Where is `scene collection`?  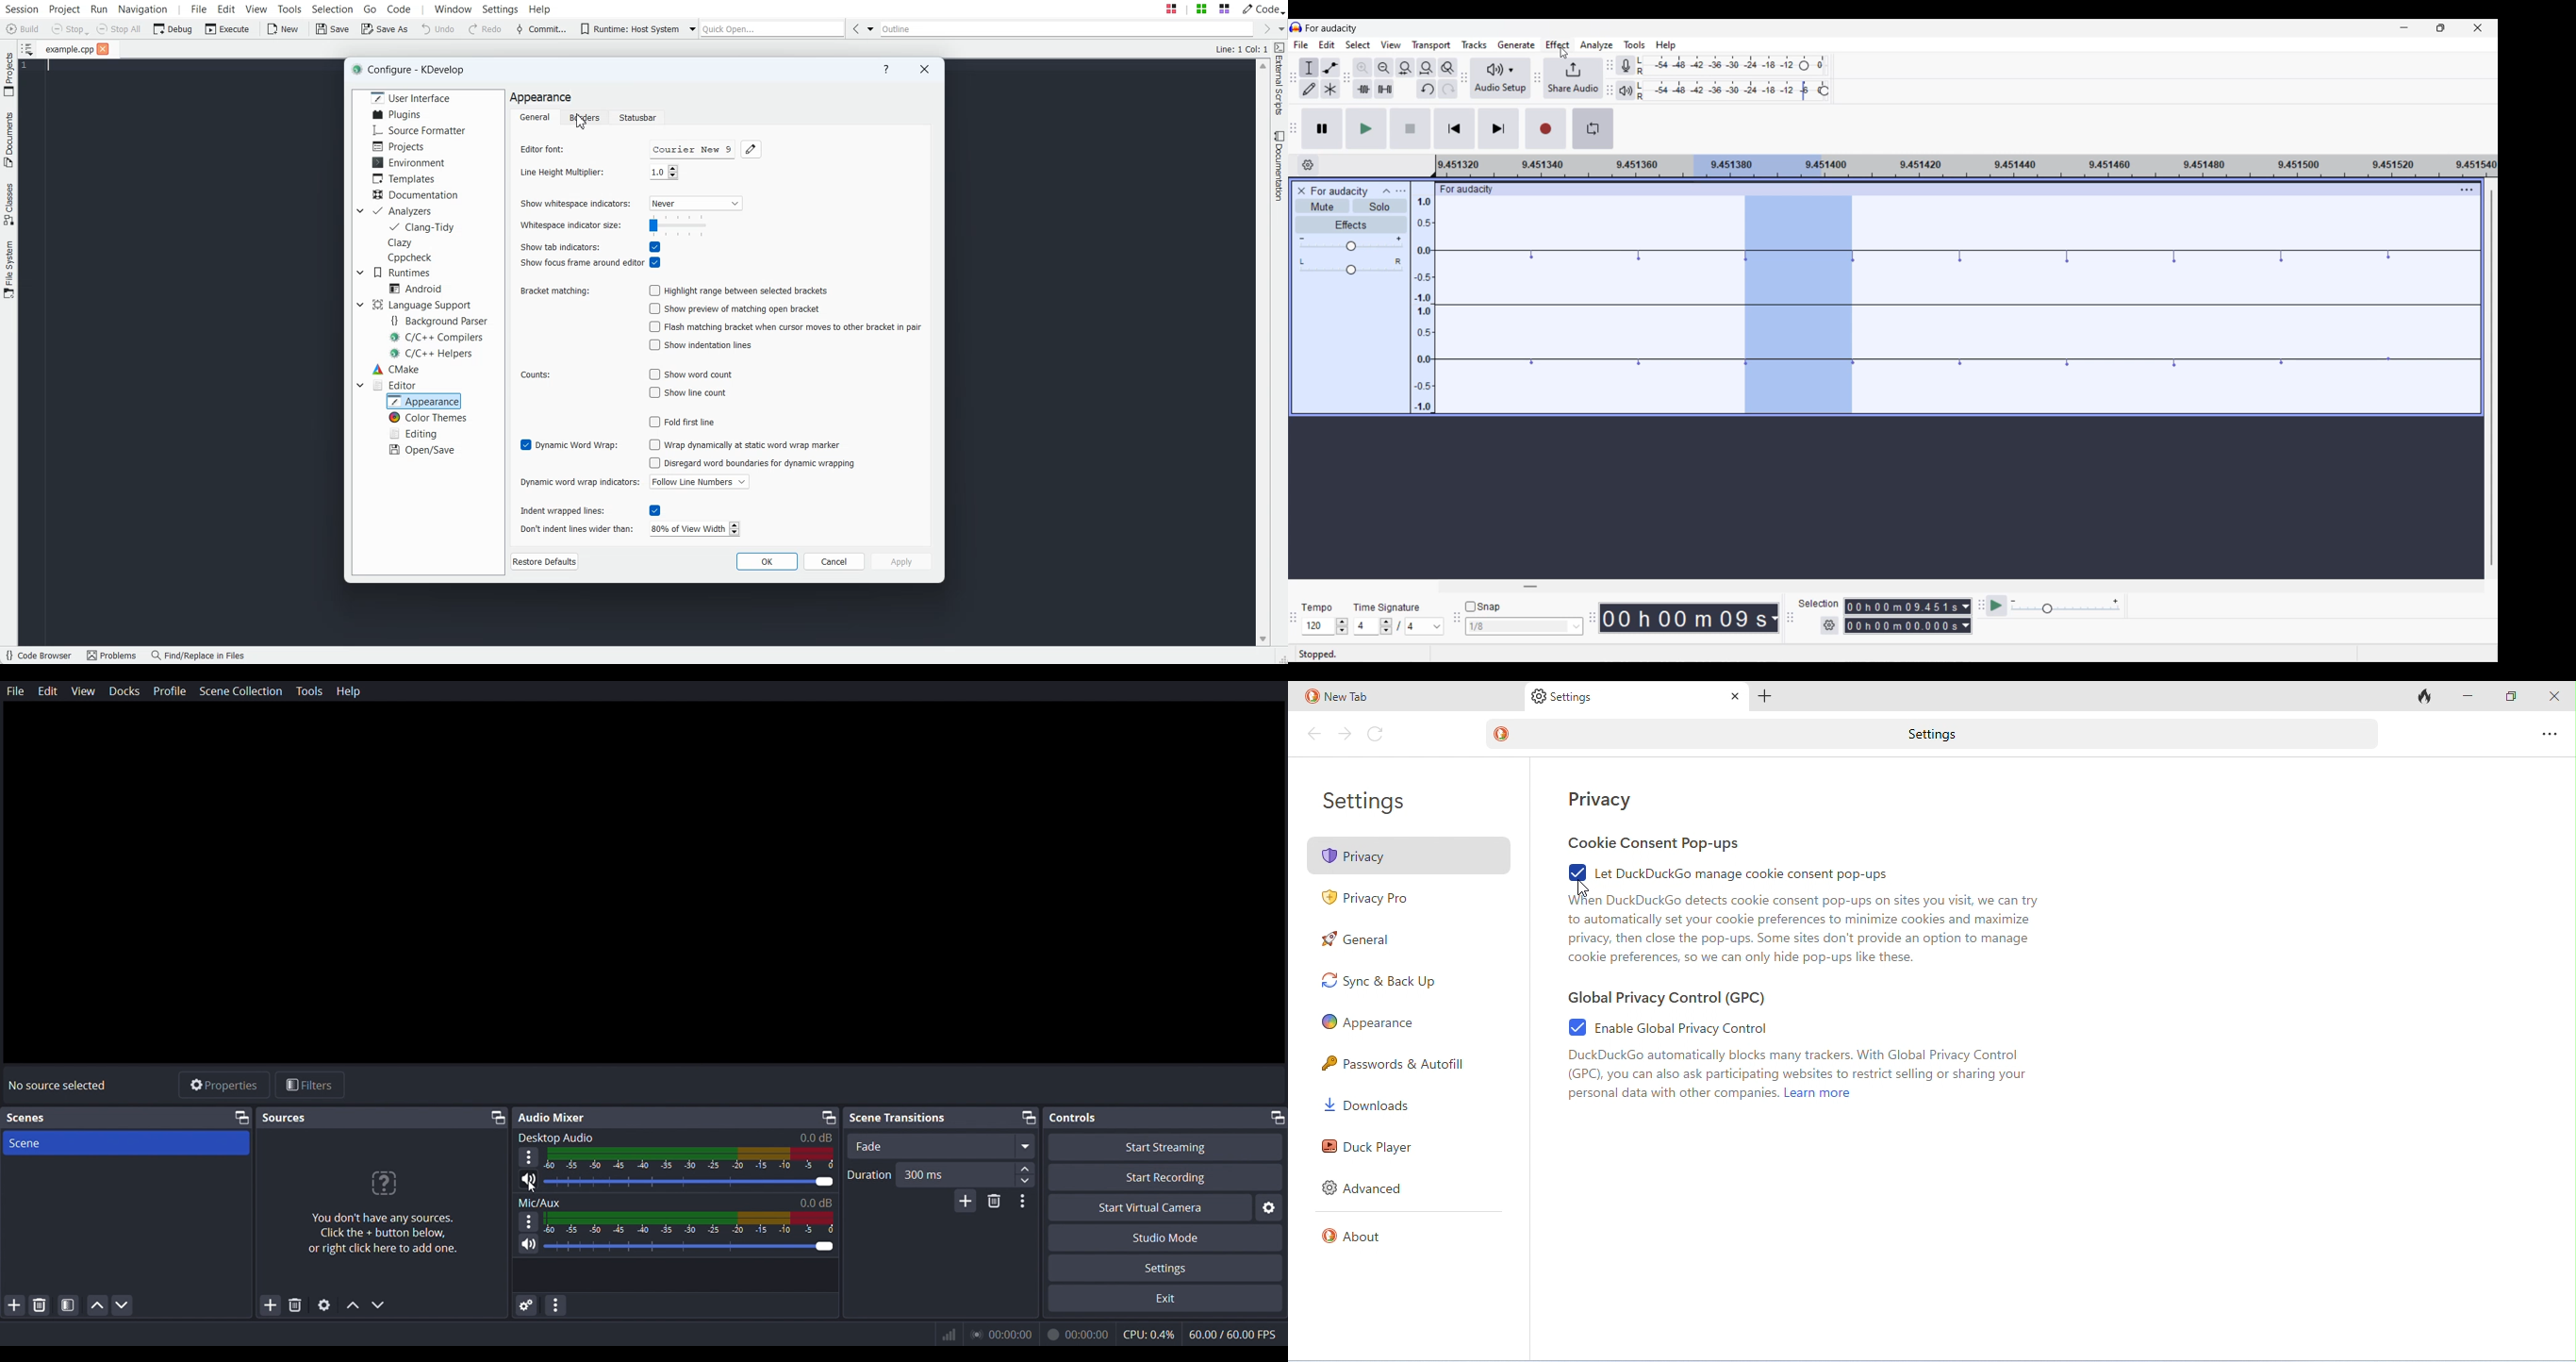 scene collection is located at coordinates (243, 691).